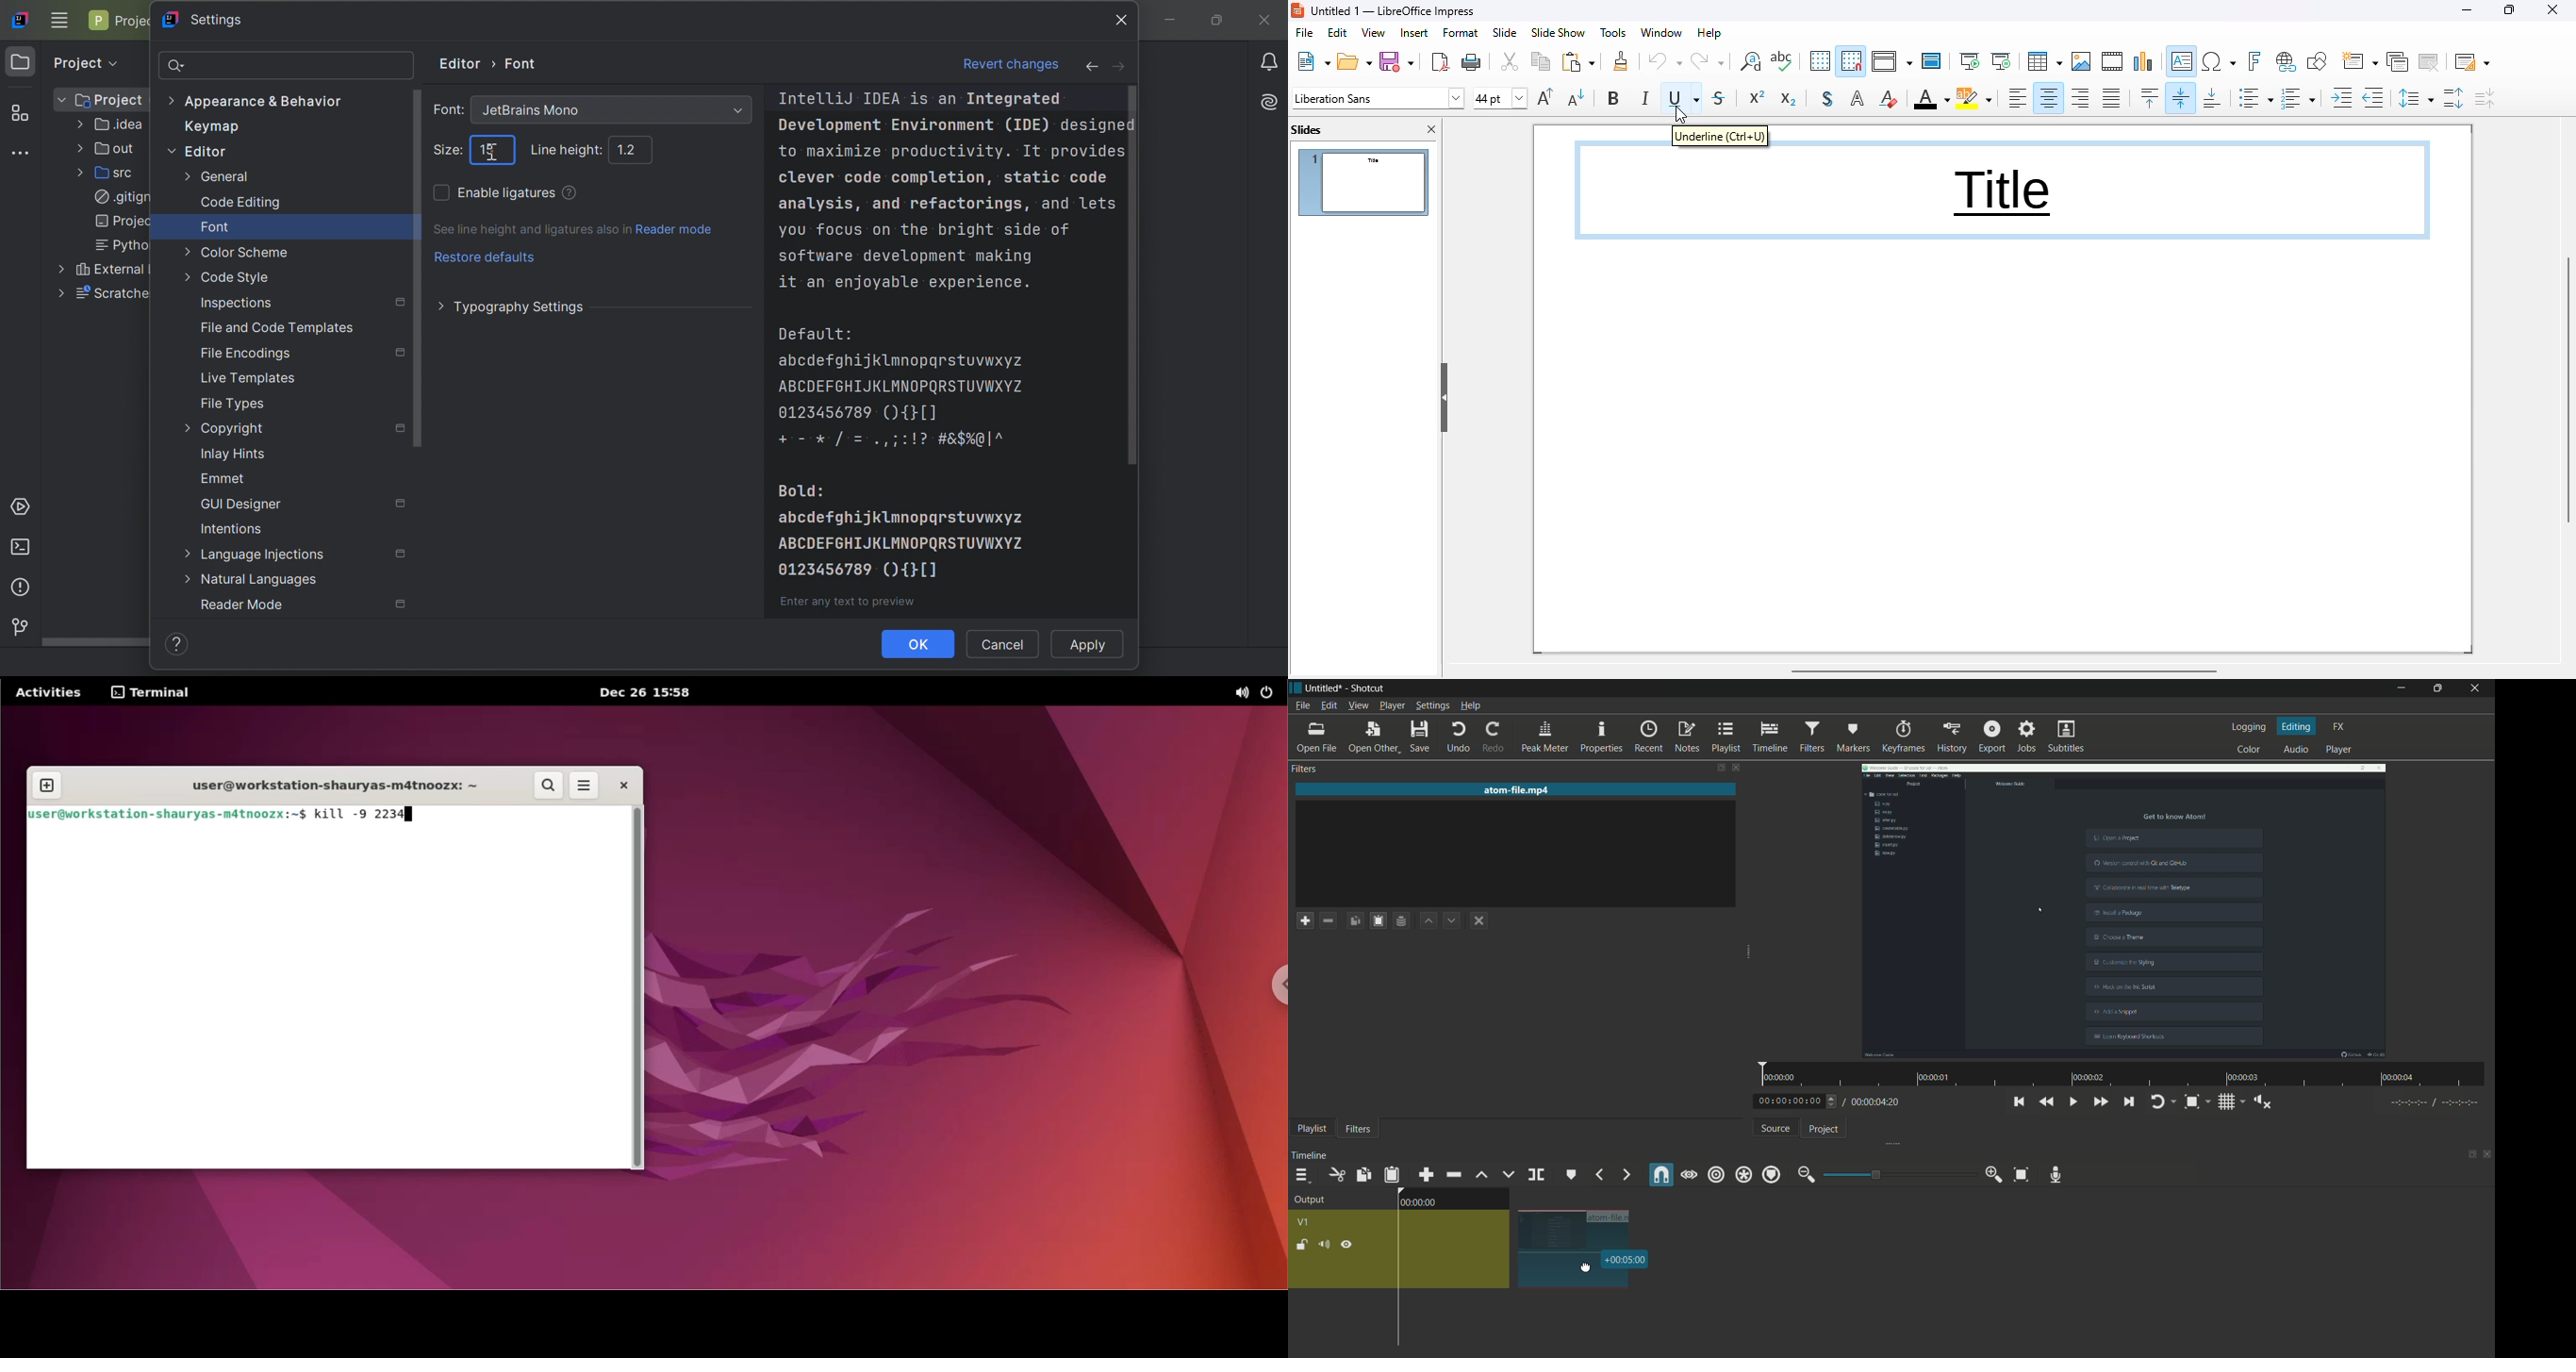 The height and width of the screenshot is (1372, 2576). What do you see at coordinates (2001, 191) in the screenshot?
I see `text underlined in content box` at bounding box center [2001, 191].